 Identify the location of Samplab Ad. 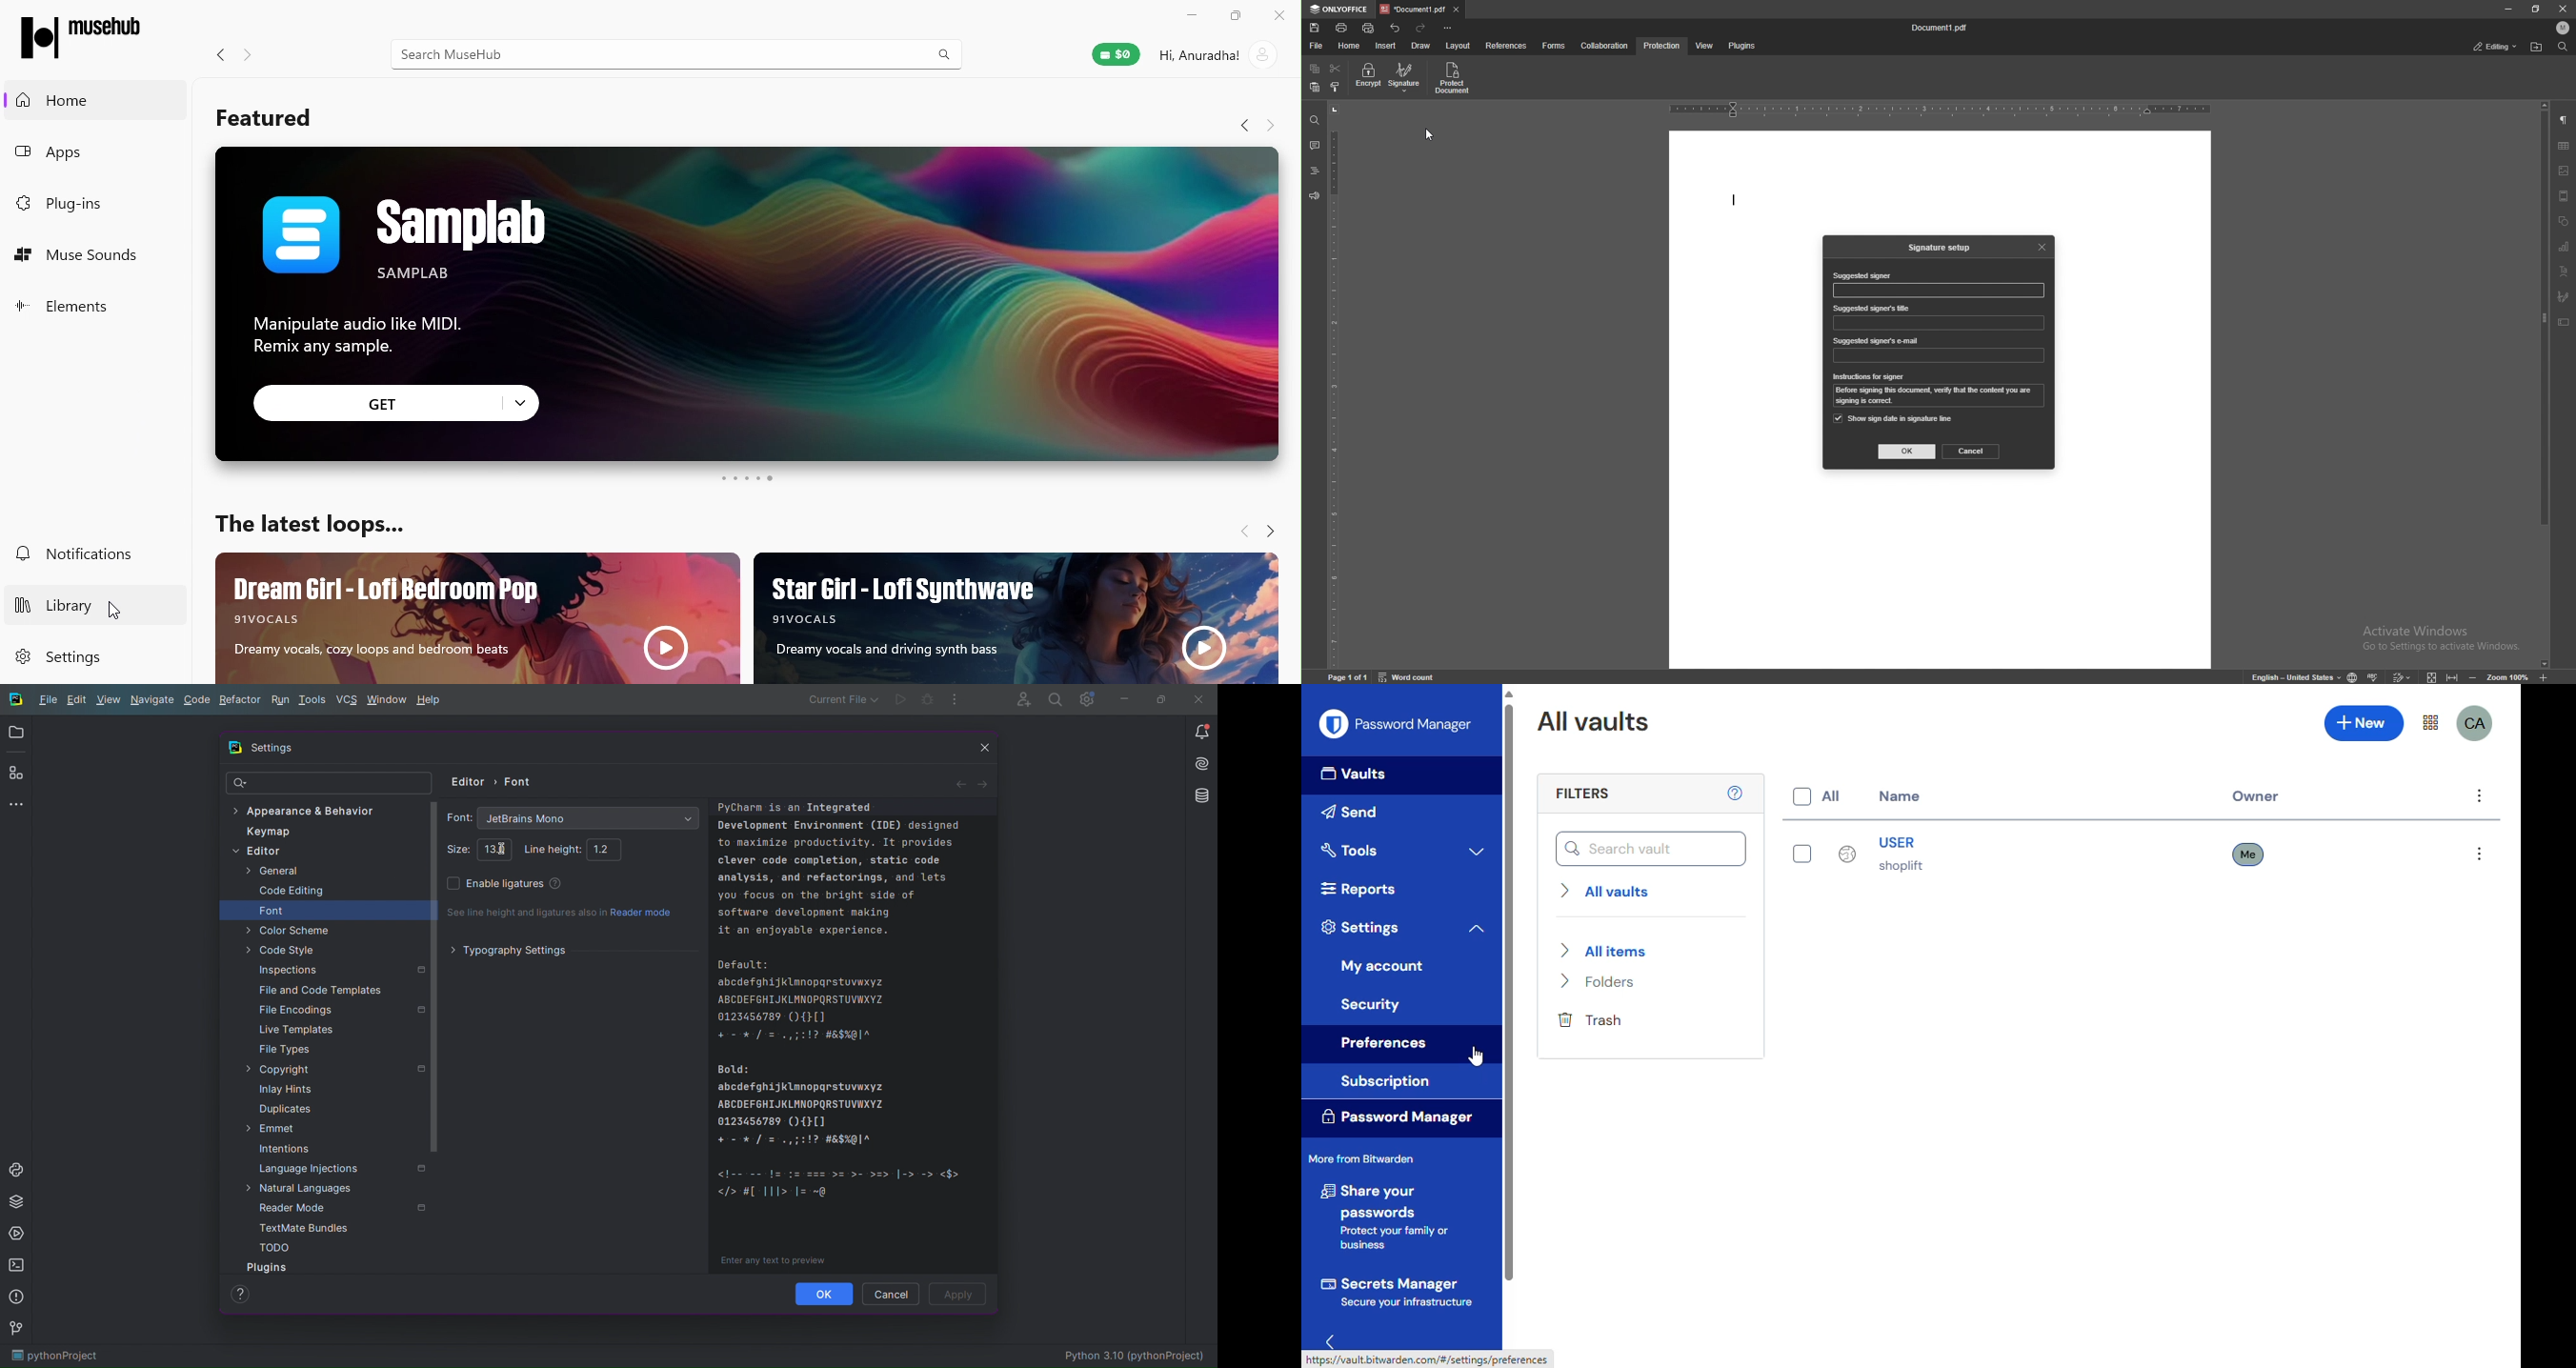
(746, 254).